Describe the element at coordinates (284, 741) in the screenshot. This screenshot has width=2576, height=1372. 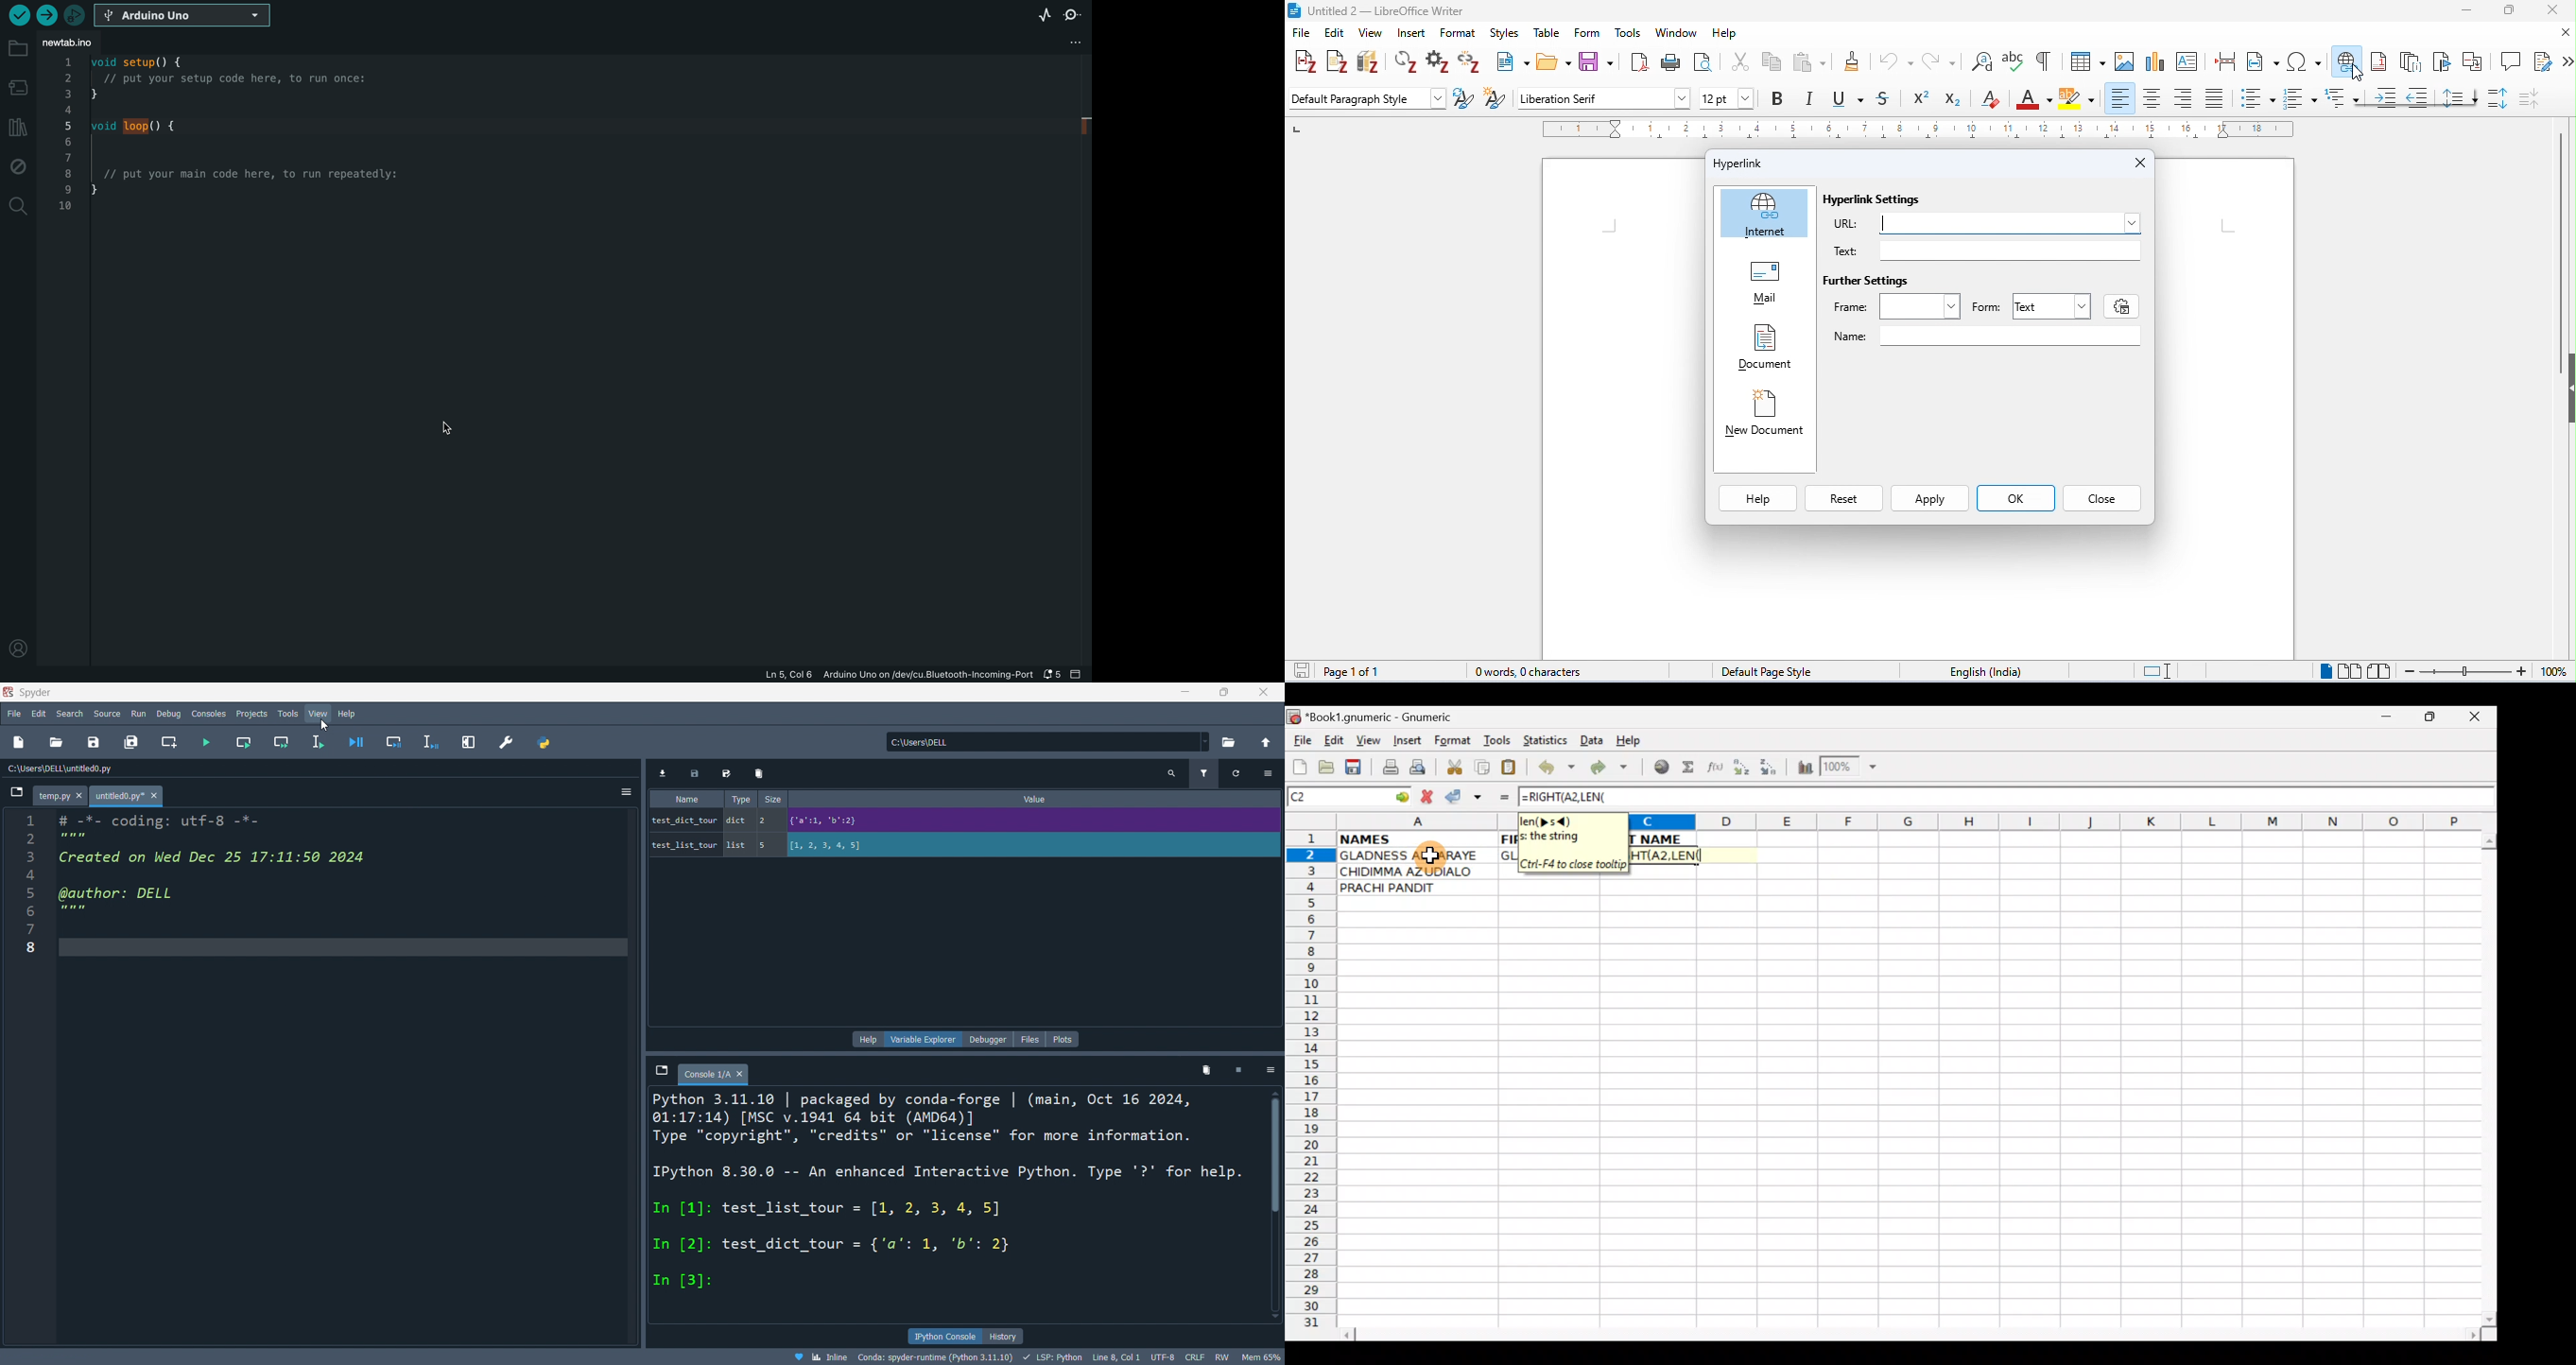
I see `run cell andmove` at that location.